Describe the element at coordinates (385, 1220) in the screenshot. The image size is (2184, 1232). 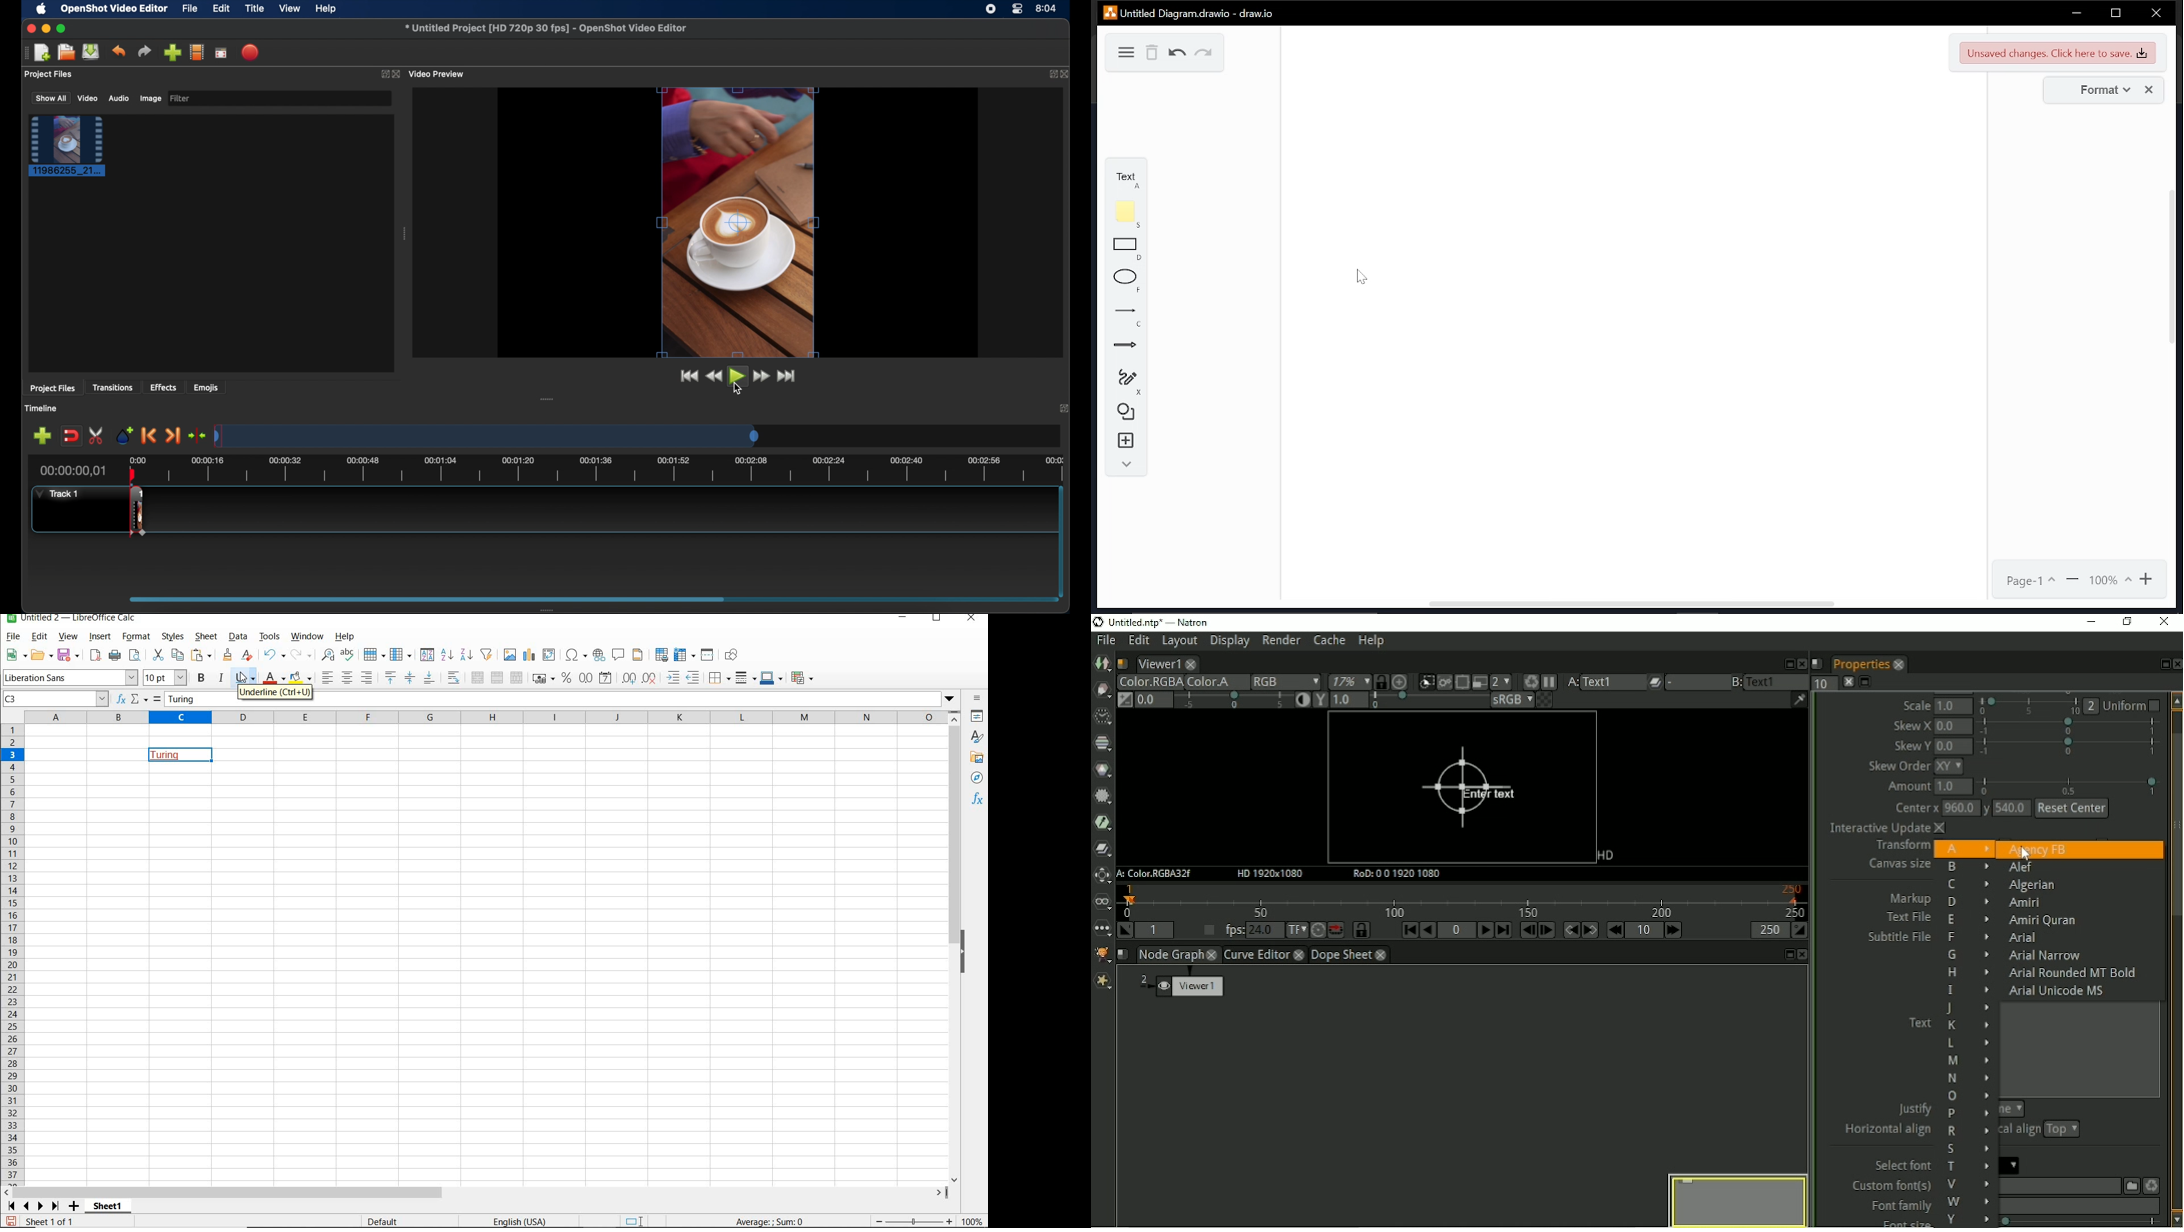
I see `DEFAULT` at that location.